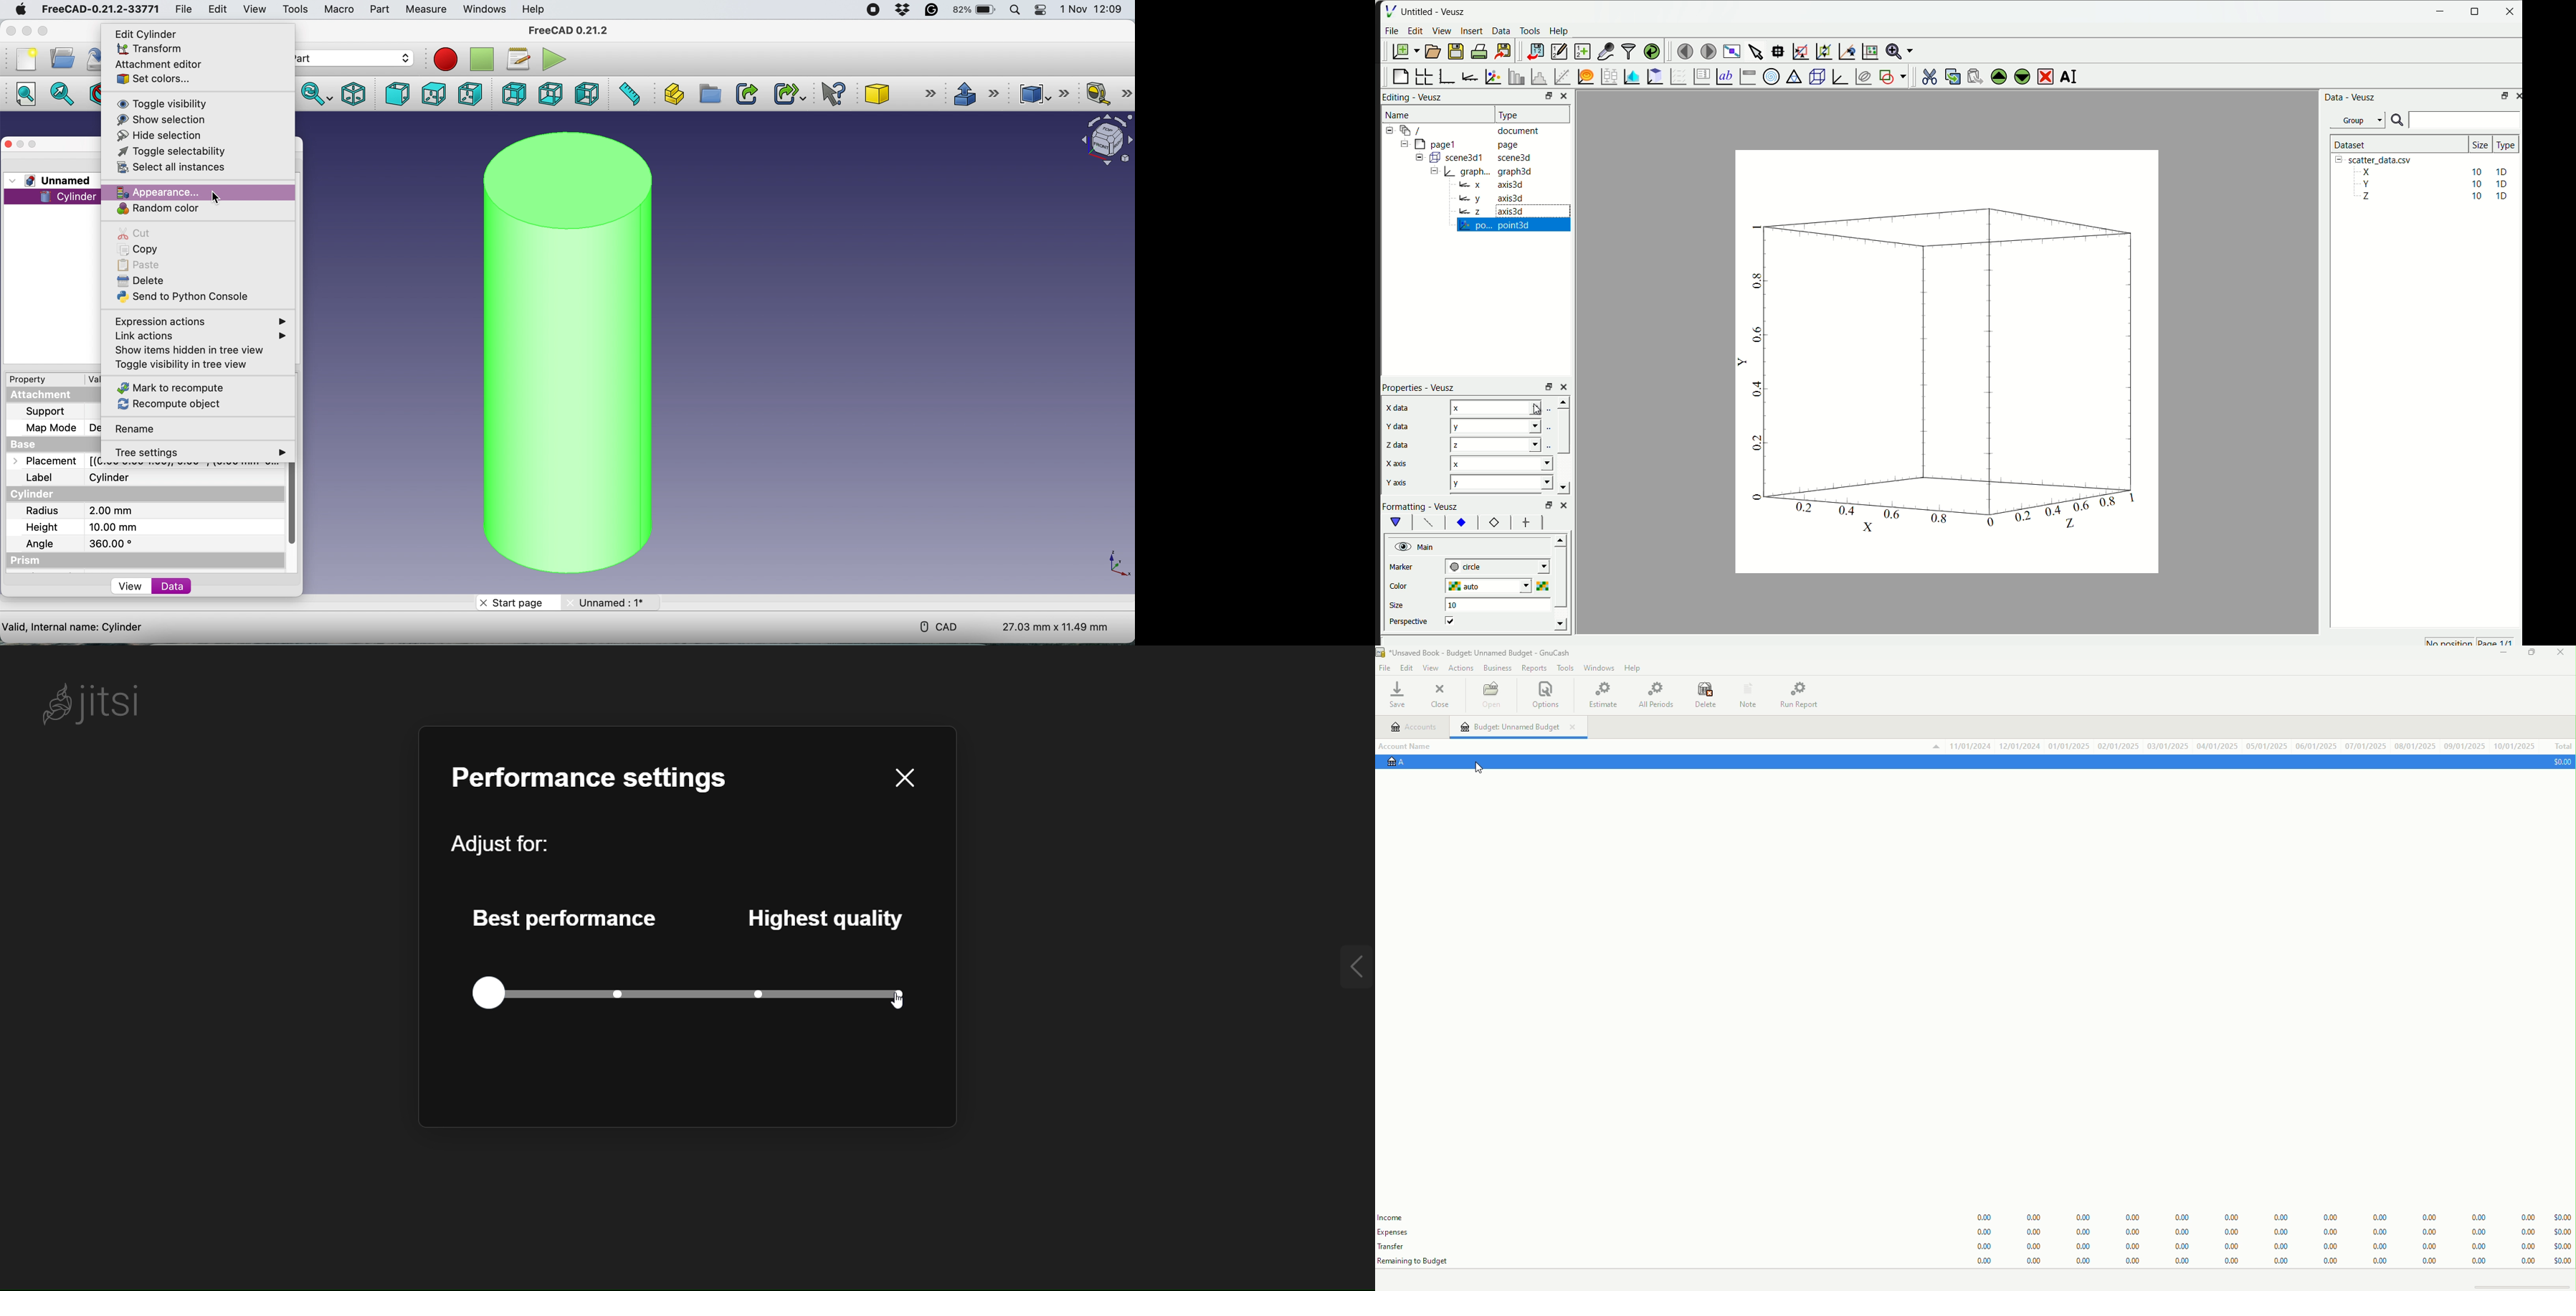  What do you see at coordinates (98, 9) in the screenshot?
I see `freecad` at bounding box center [98, 9].